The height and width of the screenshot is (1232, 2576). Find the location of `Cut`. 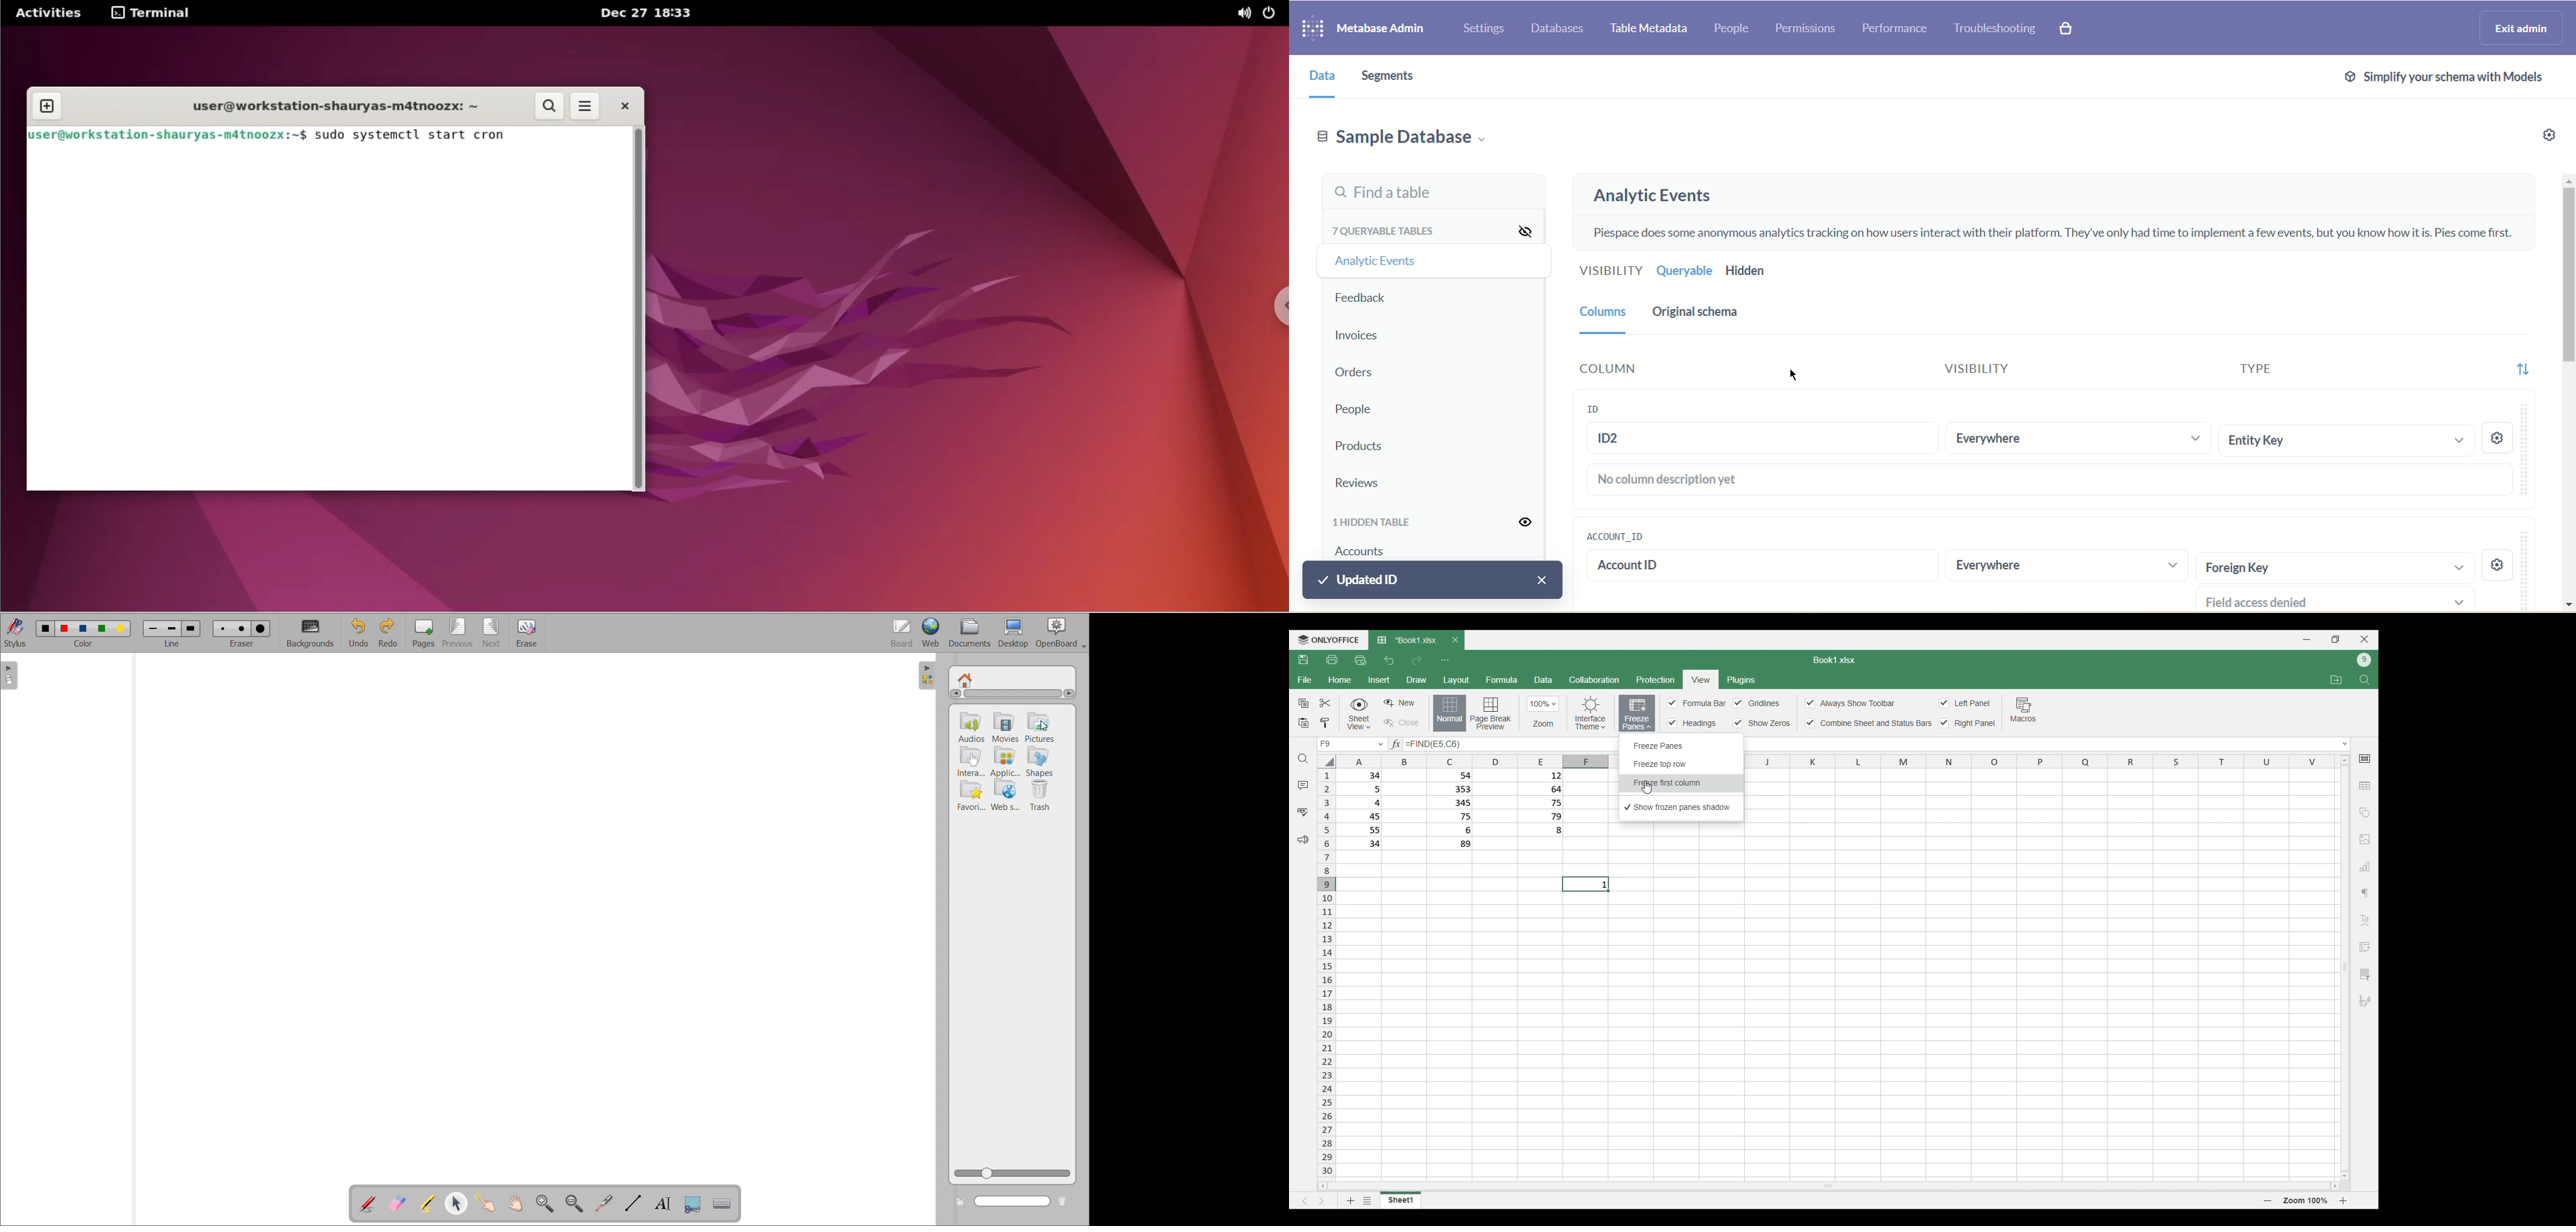

Cut is located at coordinates (1325, 703).